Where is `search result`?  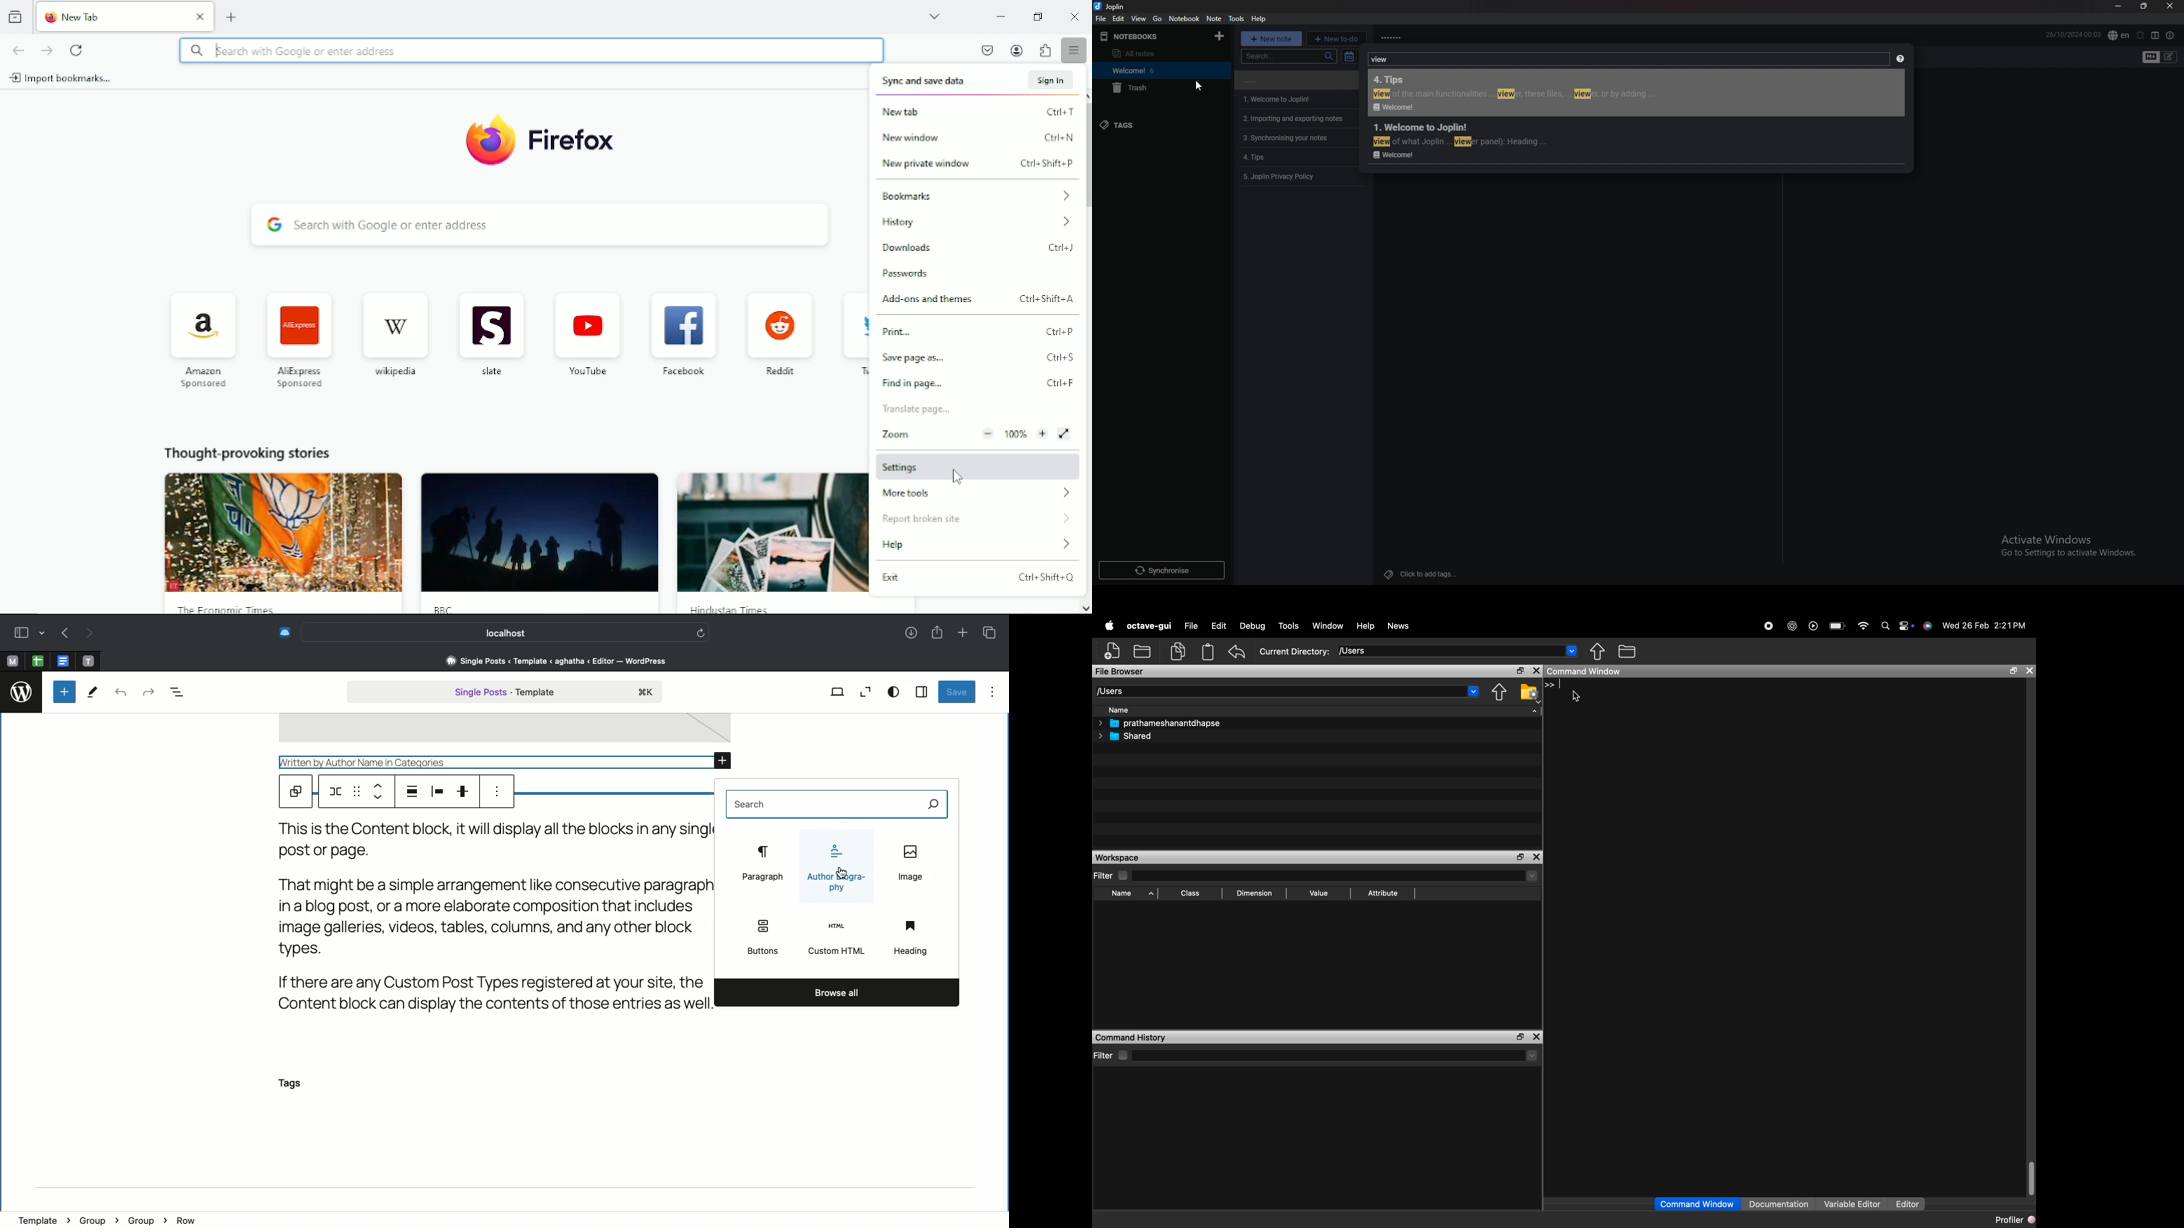 search result is located at coordinates (1634, 93).